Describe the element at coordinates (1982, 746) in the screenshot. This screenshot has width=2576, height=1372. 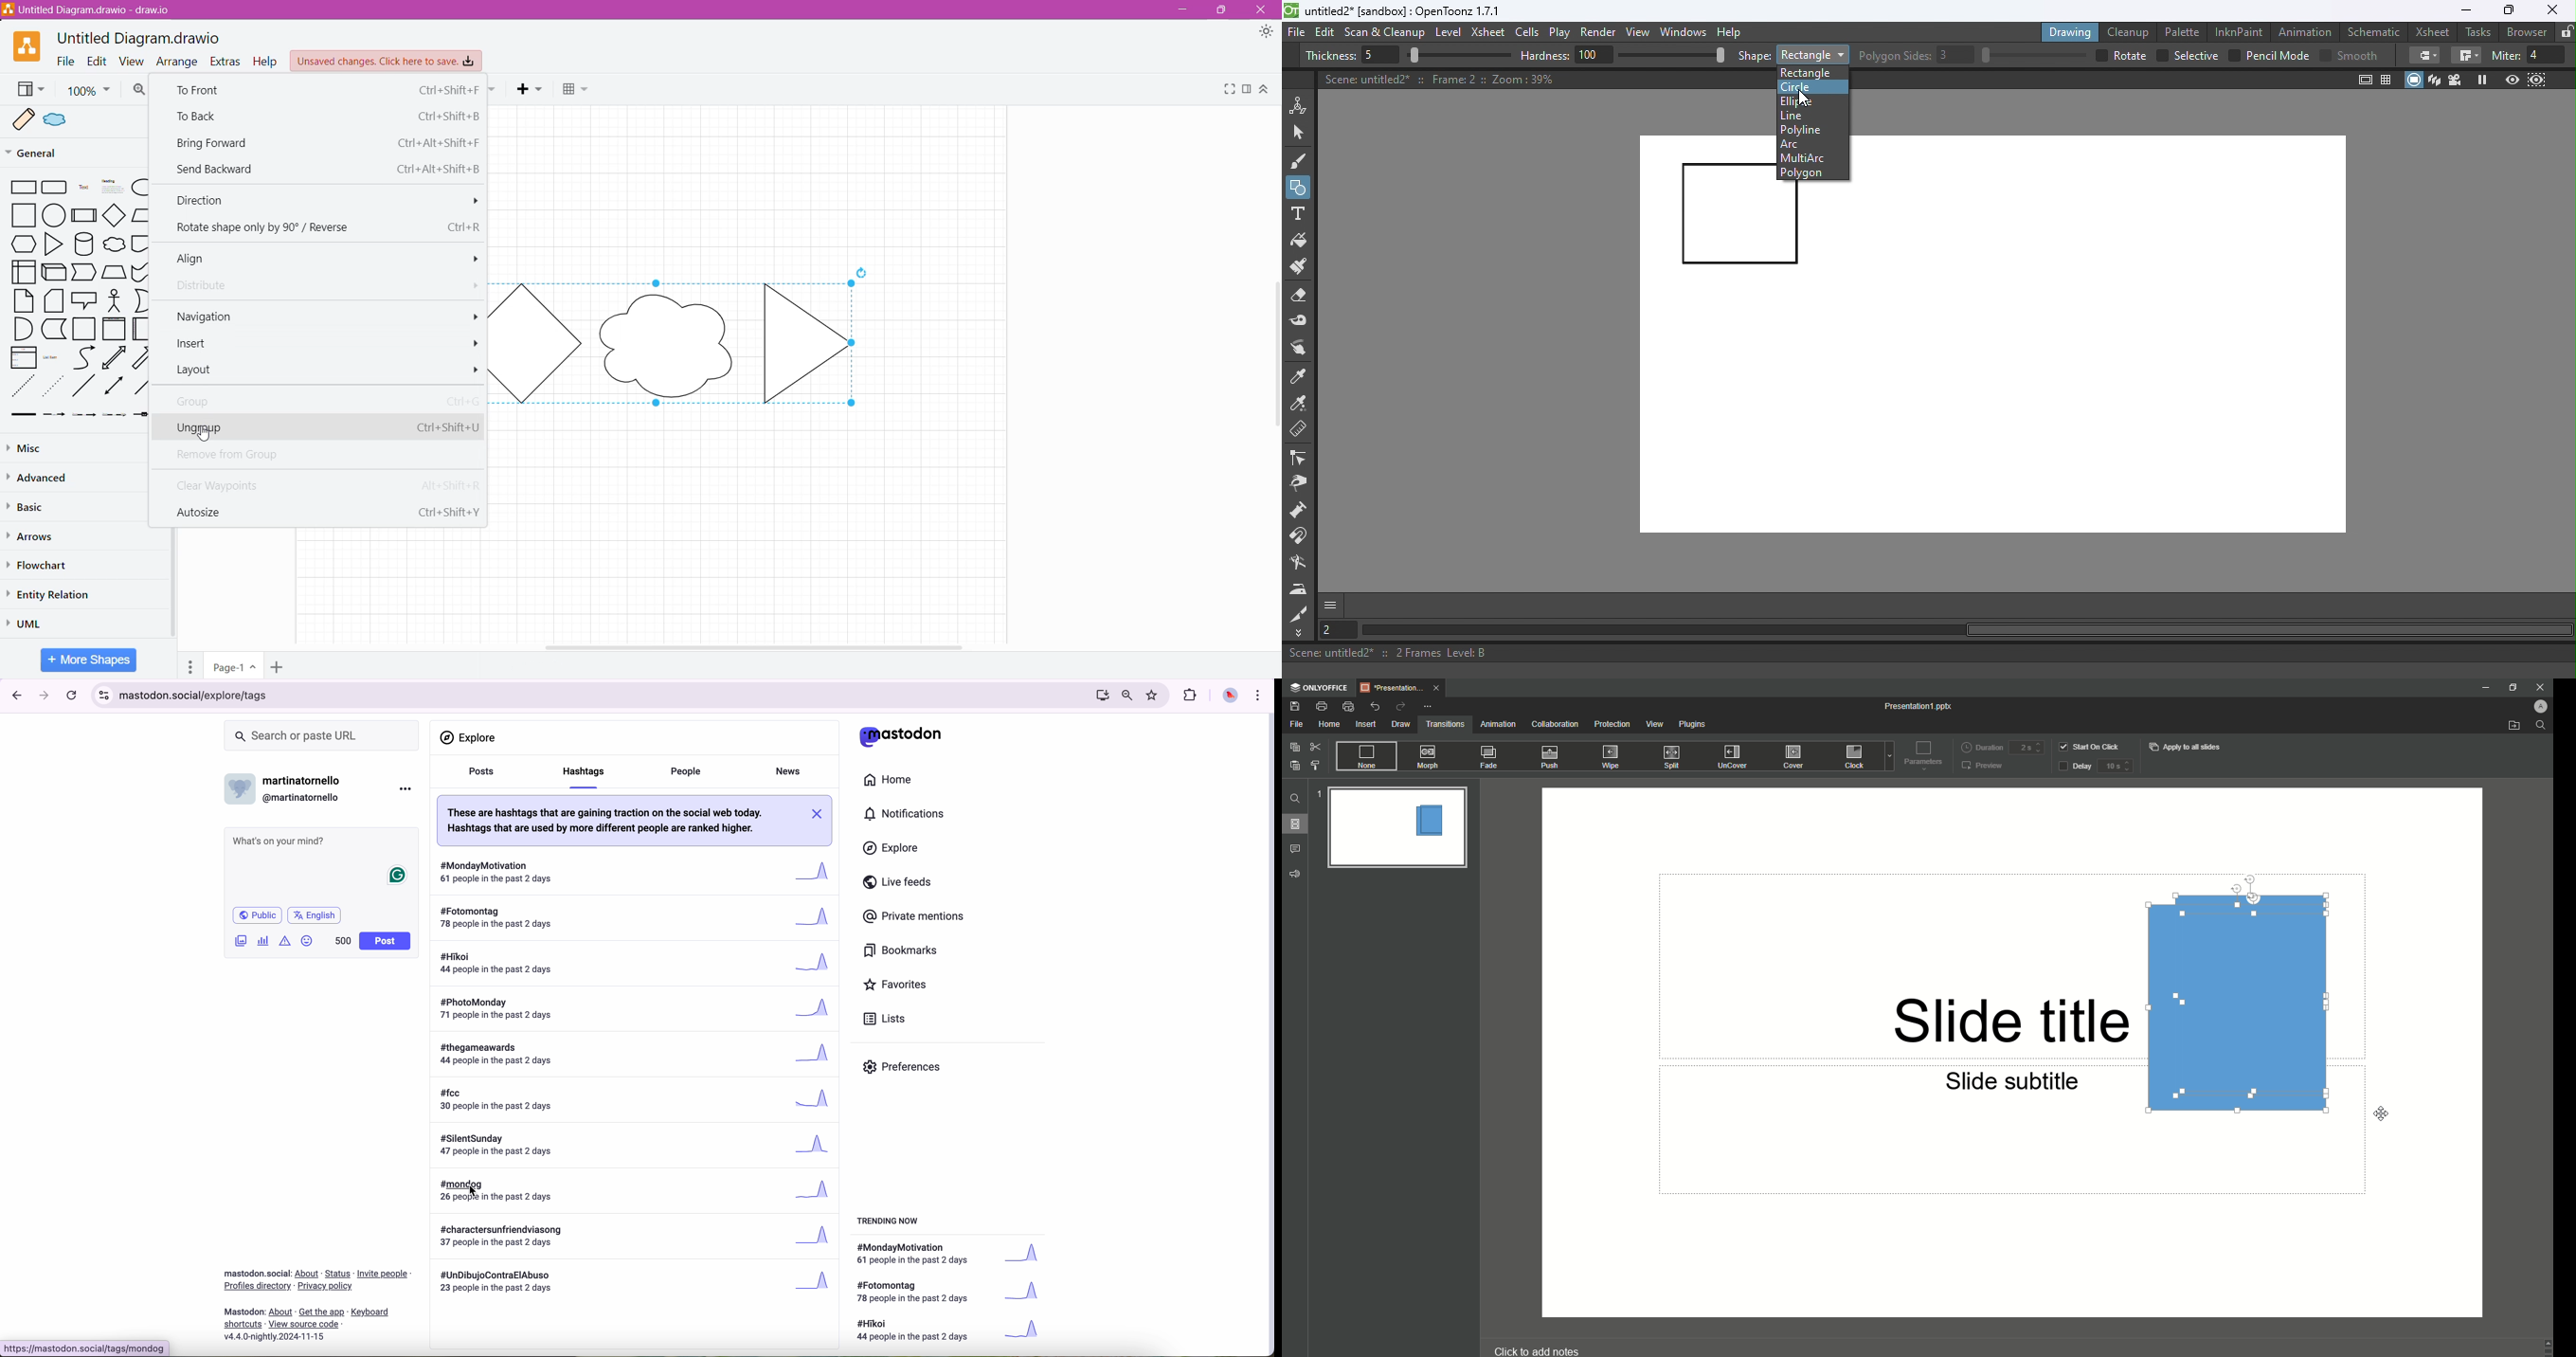
I see `Duration` at that location.